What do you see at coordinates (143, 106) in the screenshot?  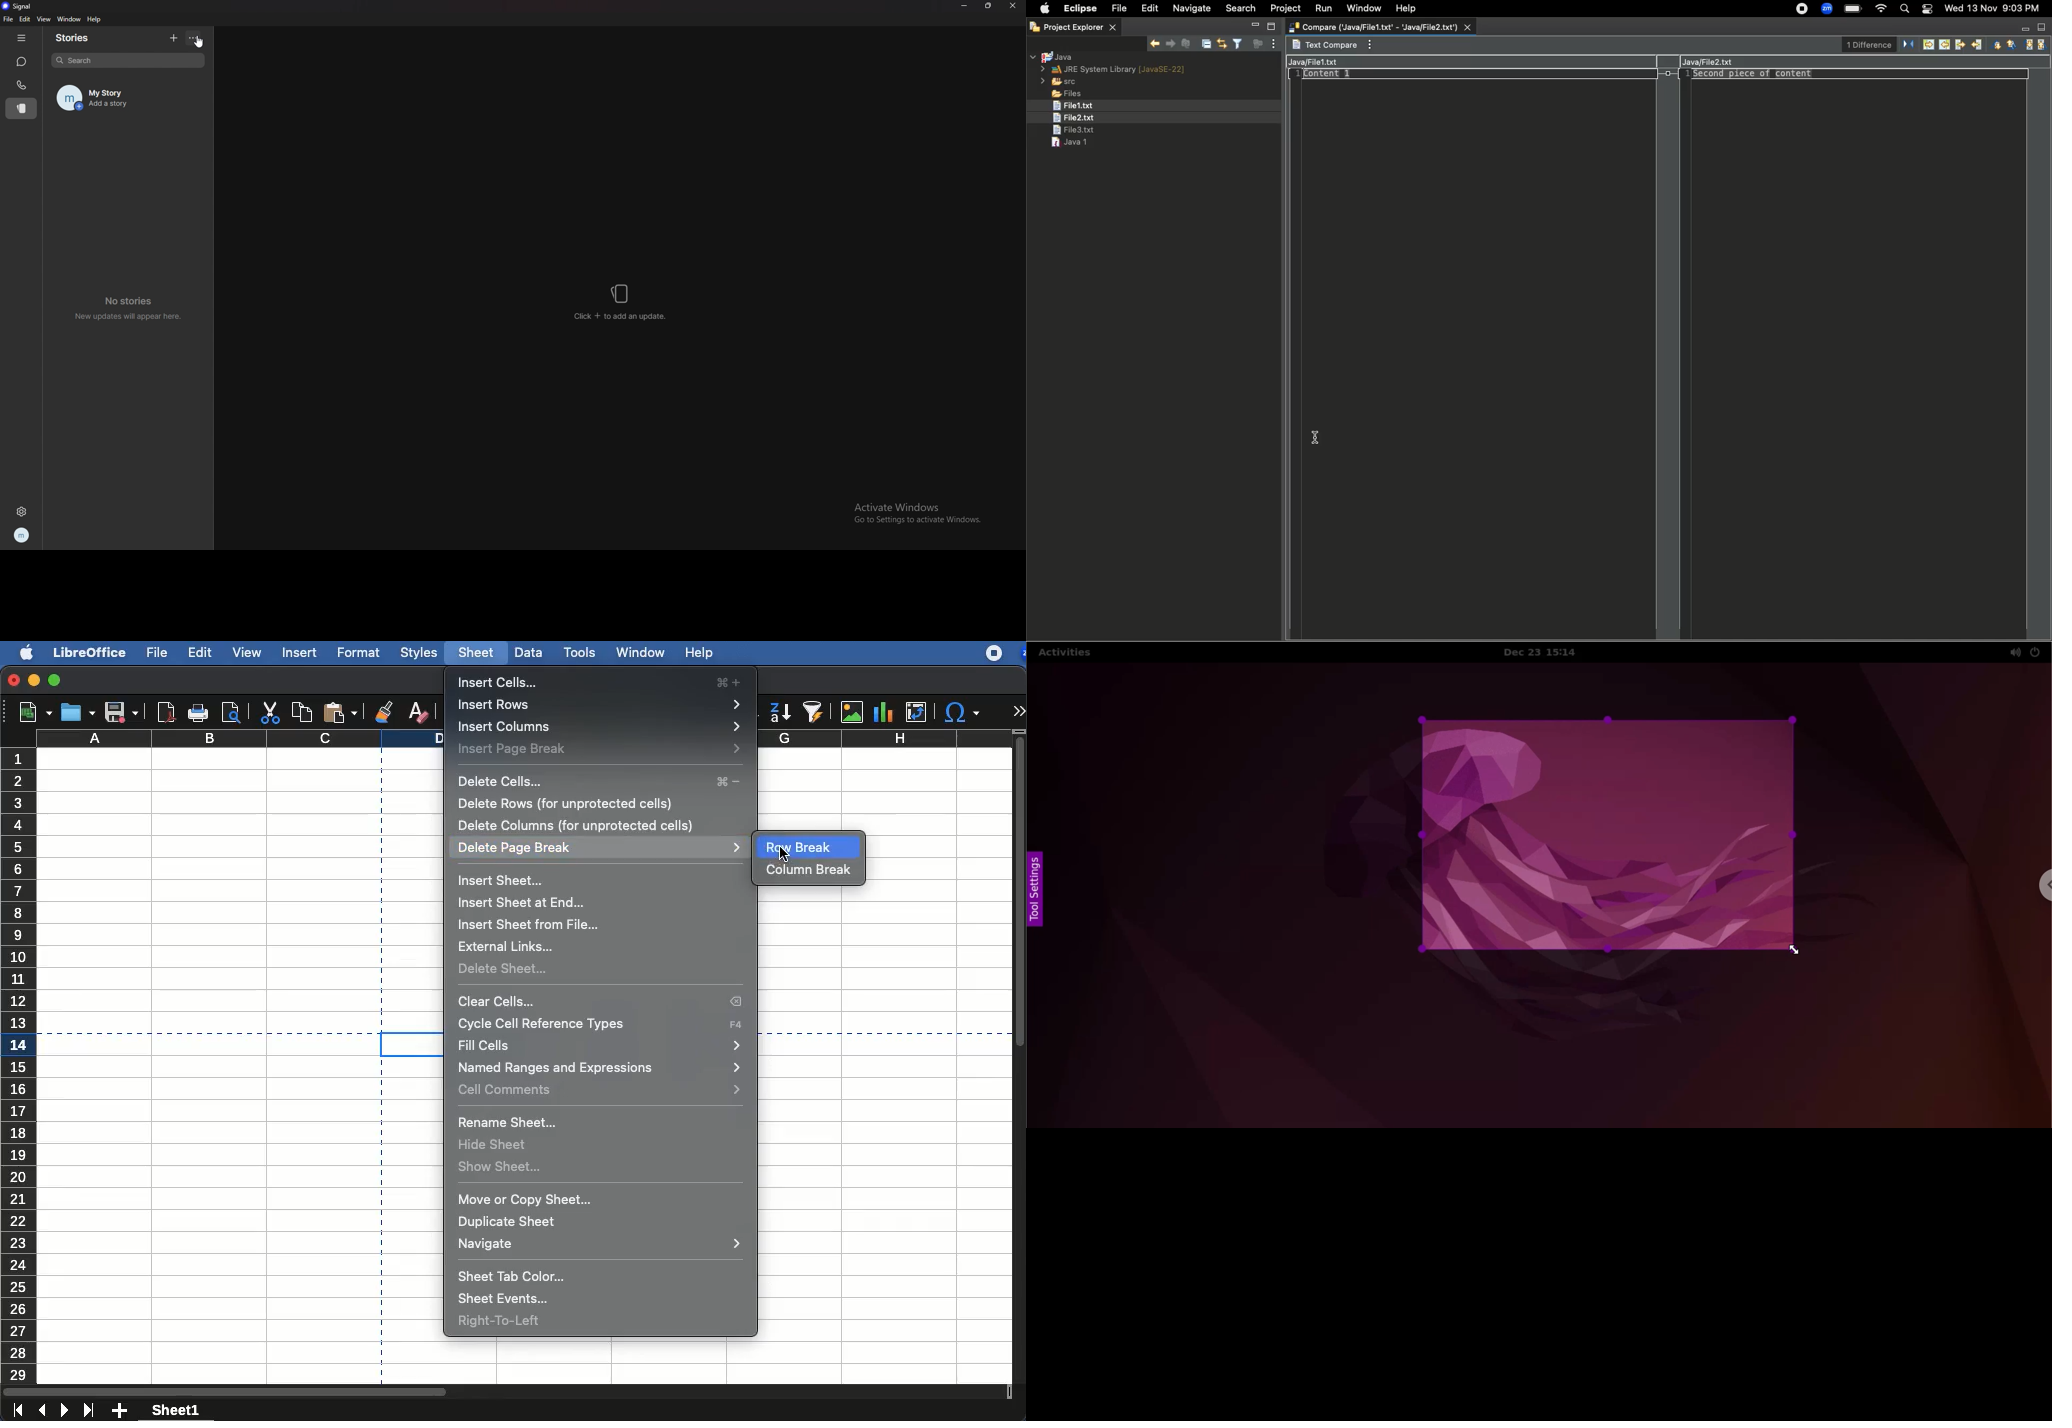 I see `Add a story` at bounding box center [143, 106].